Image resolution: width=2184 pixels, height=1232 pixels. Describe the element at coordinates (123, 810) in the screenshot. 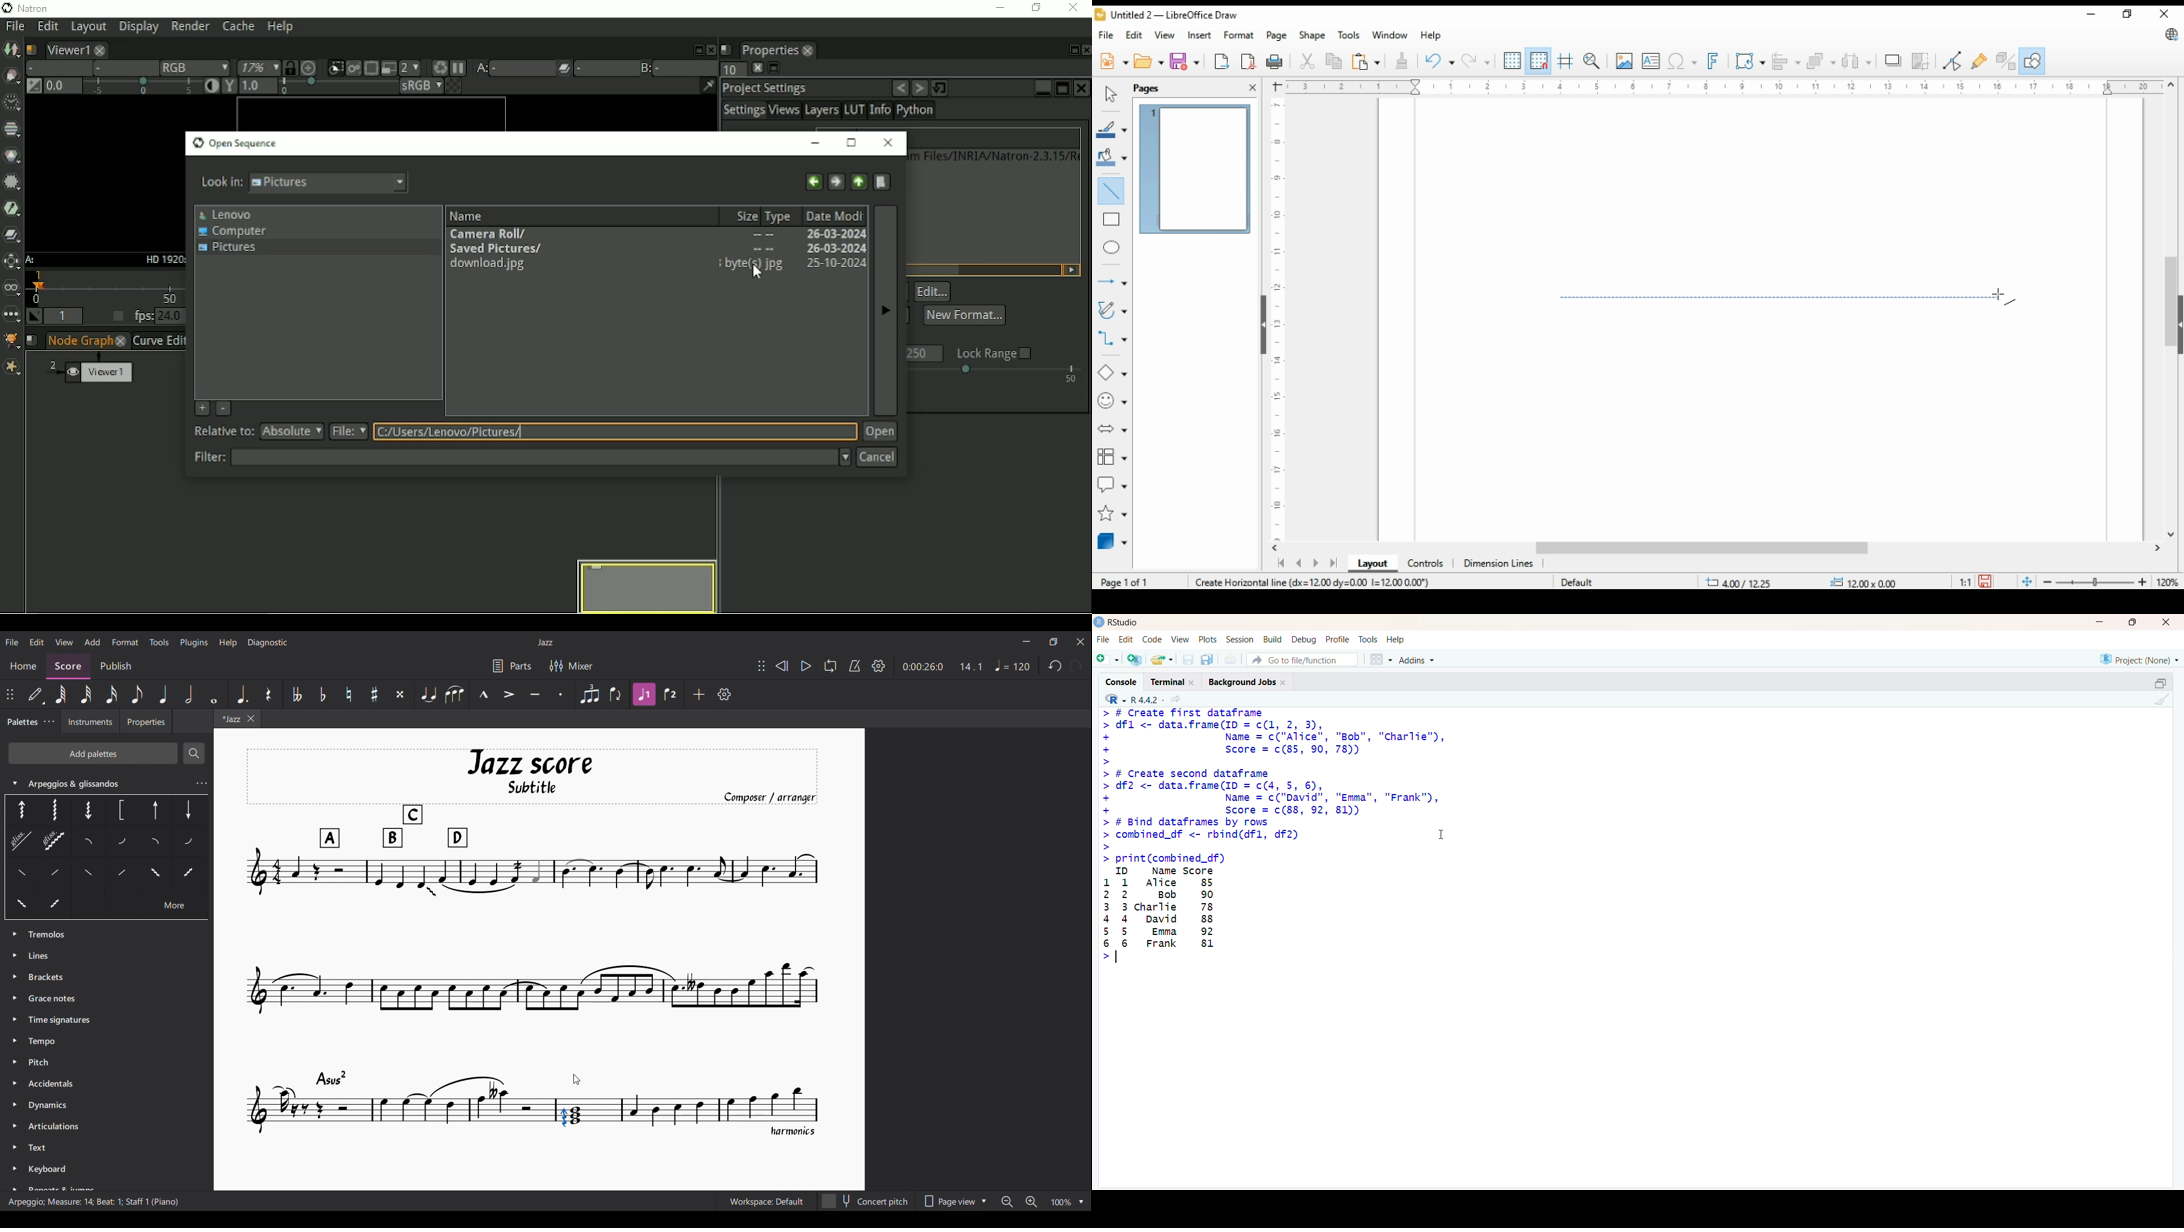

I see `` at that location.